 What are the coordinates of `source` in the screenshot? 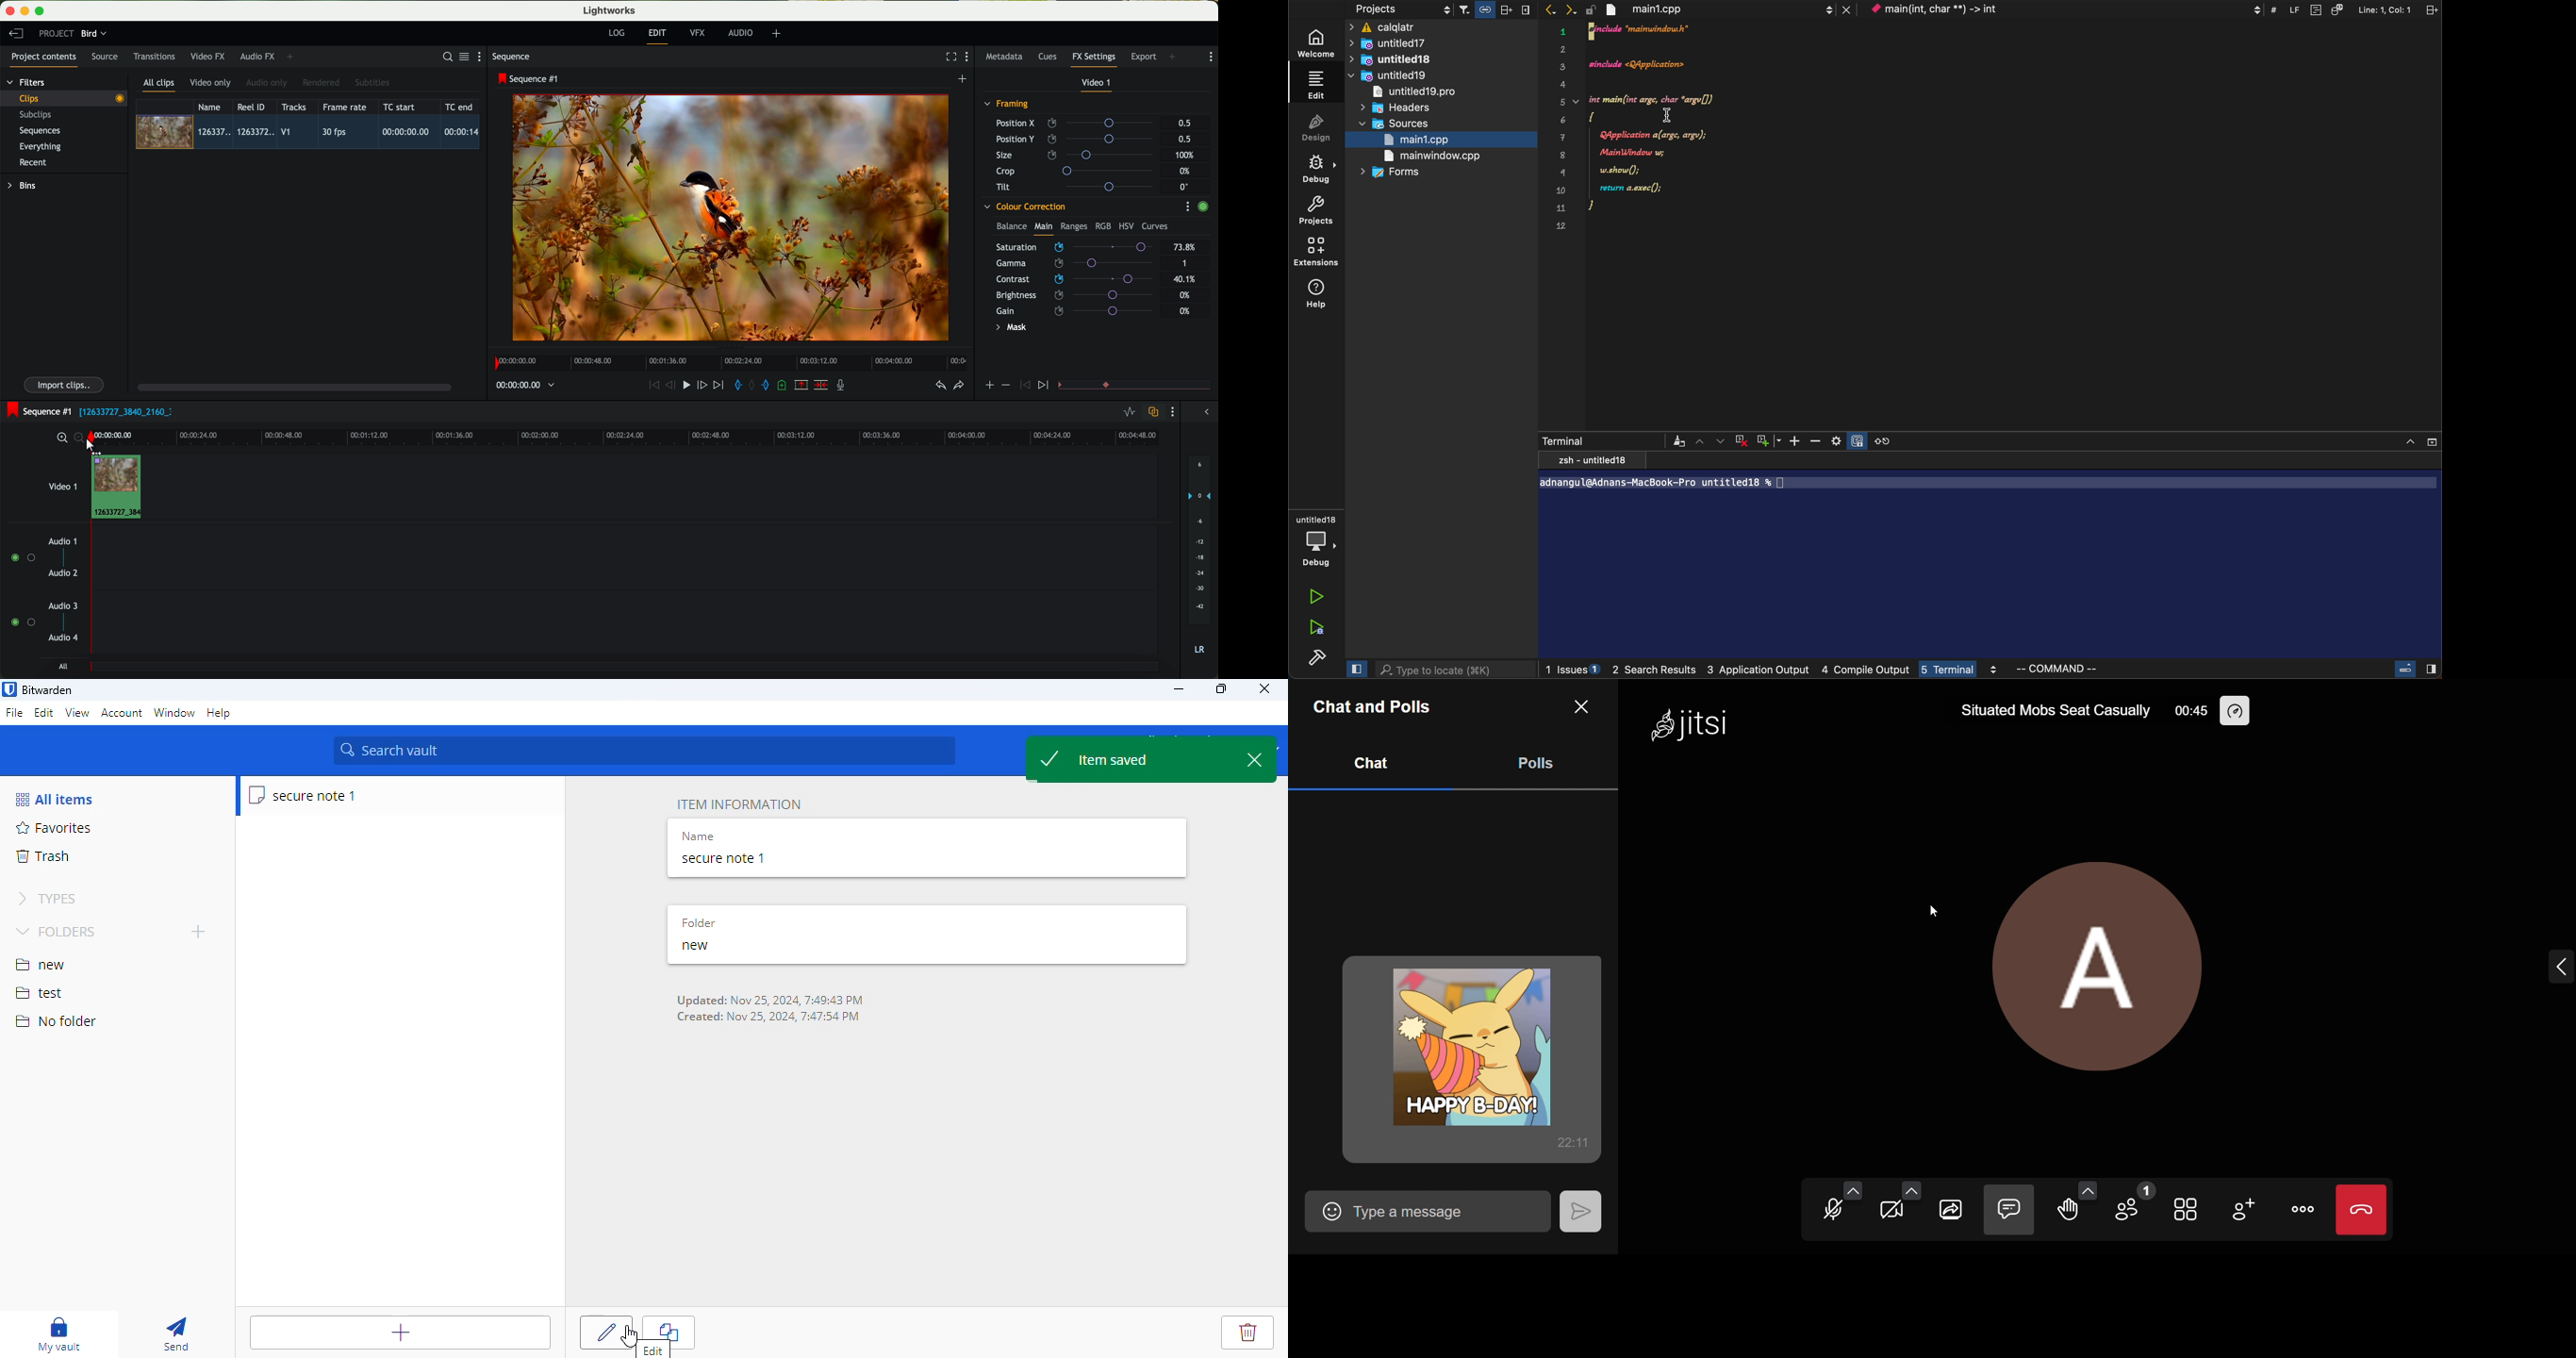 It's located at (105, 57).